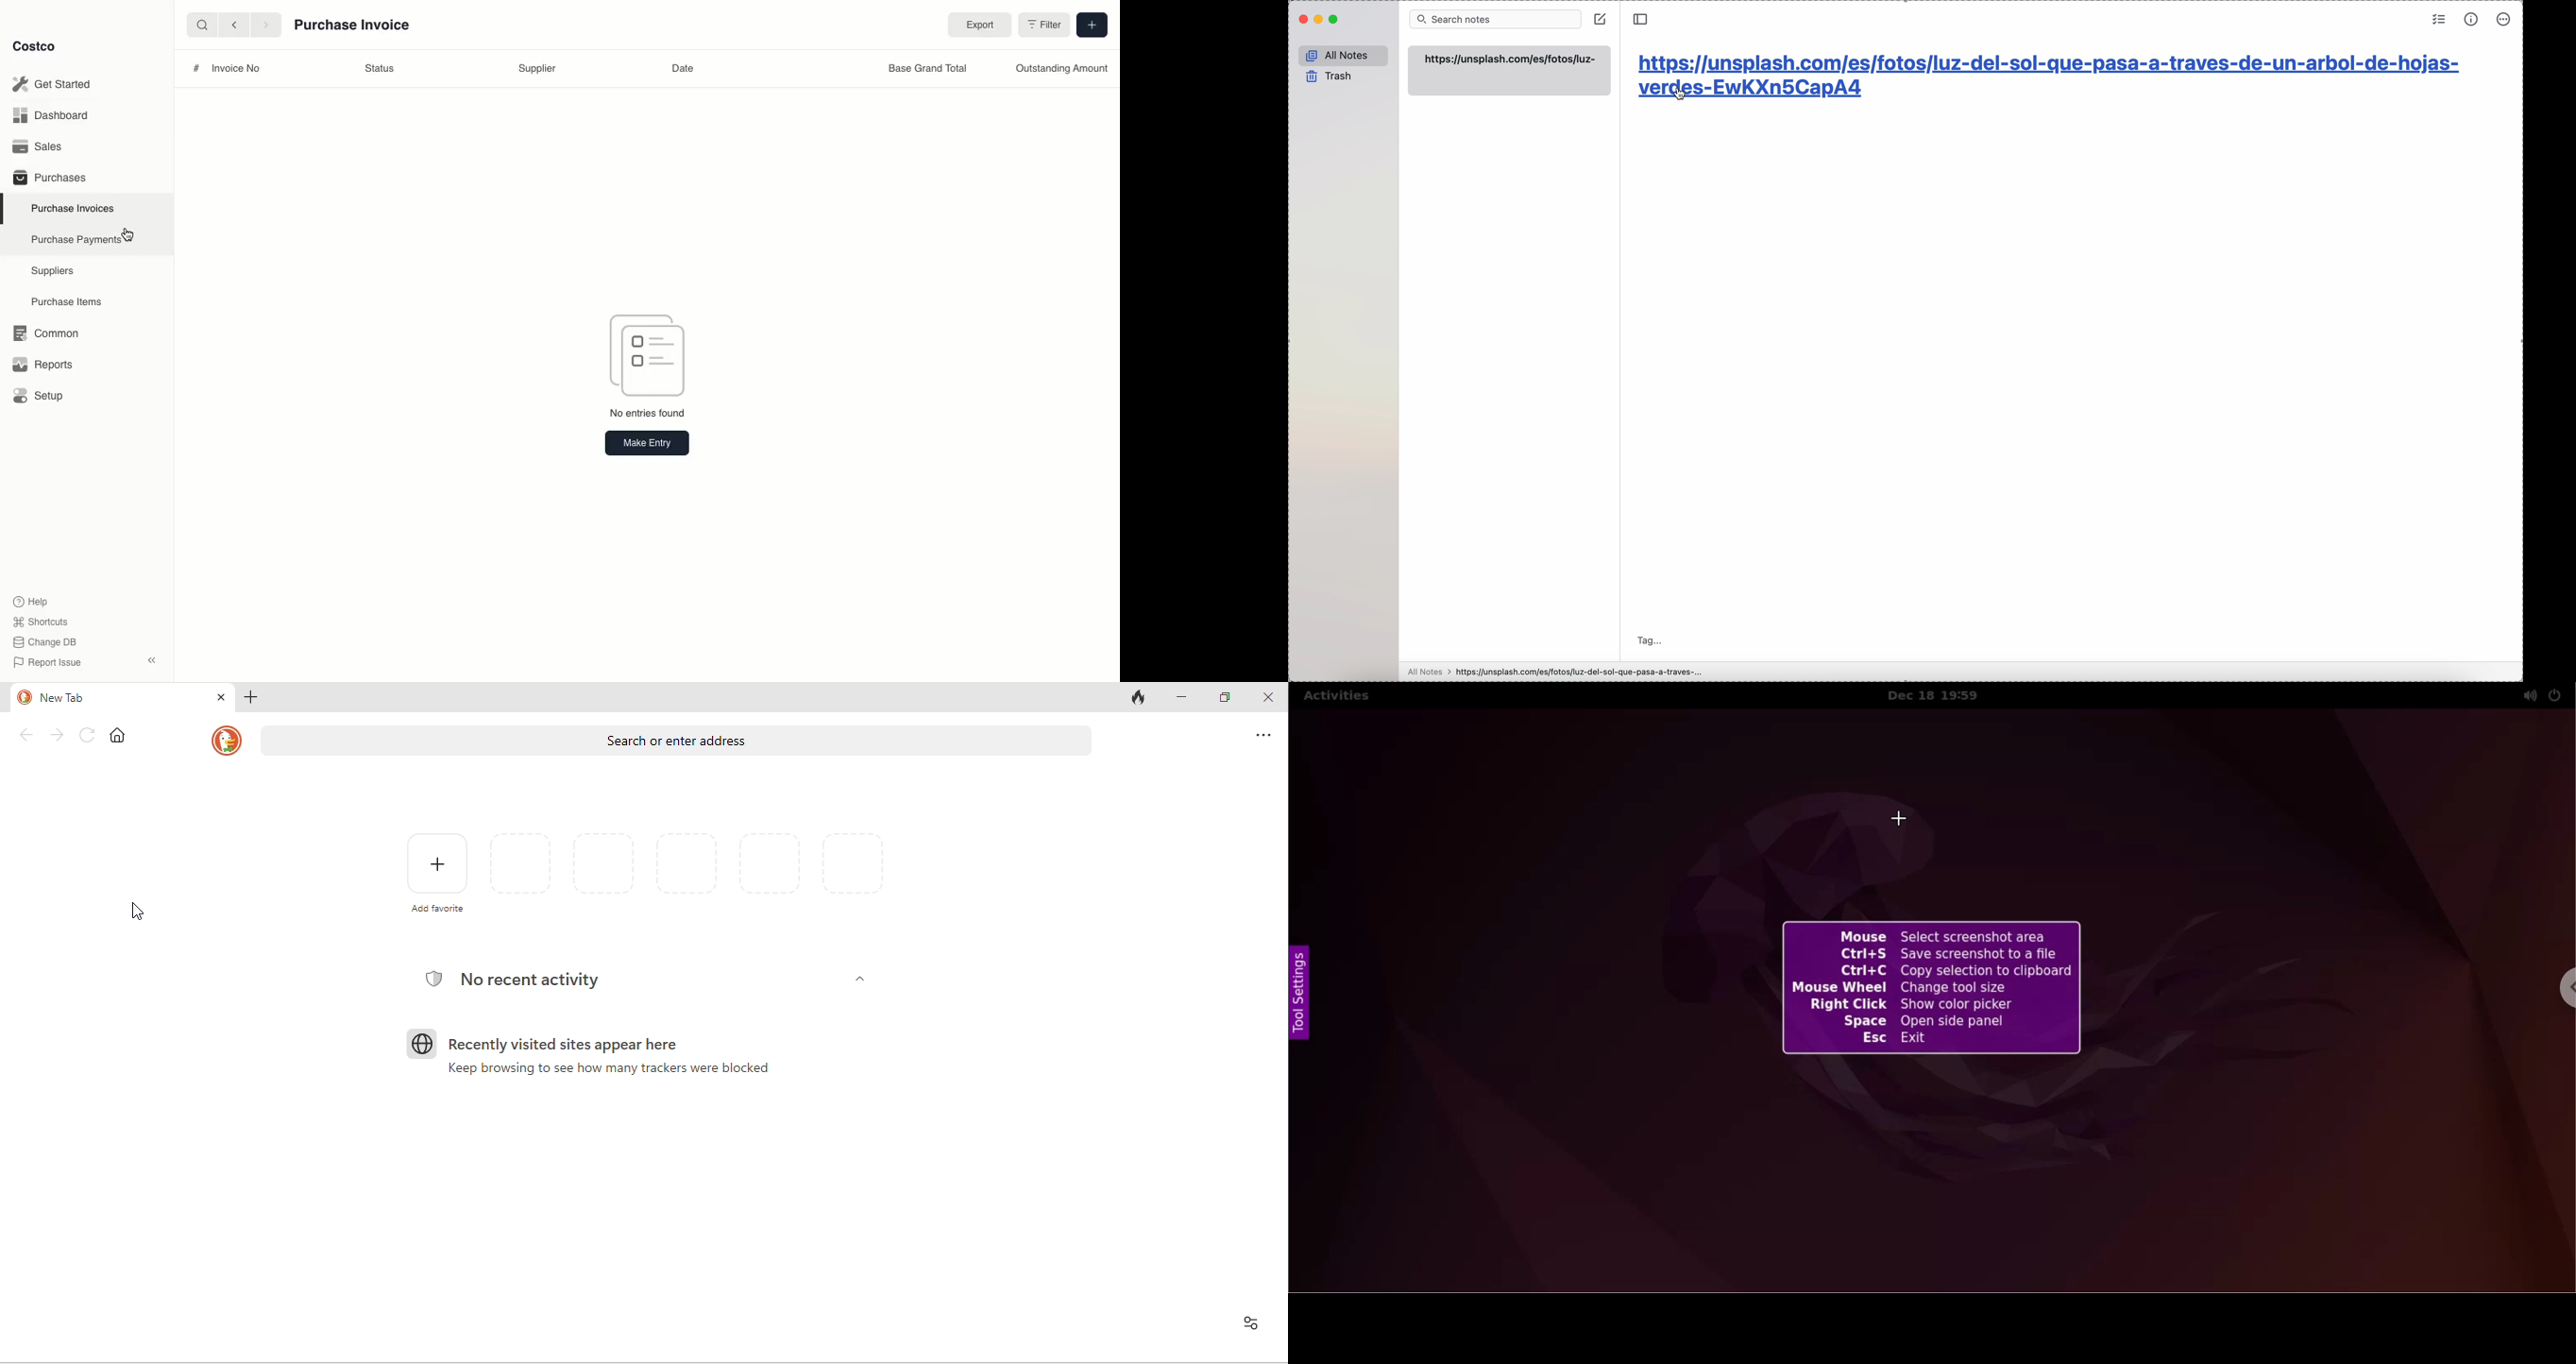  What do you see at coordinates (1345, 57) in the screenshot?
I see `all notes` at bounding box center [1345, 57].